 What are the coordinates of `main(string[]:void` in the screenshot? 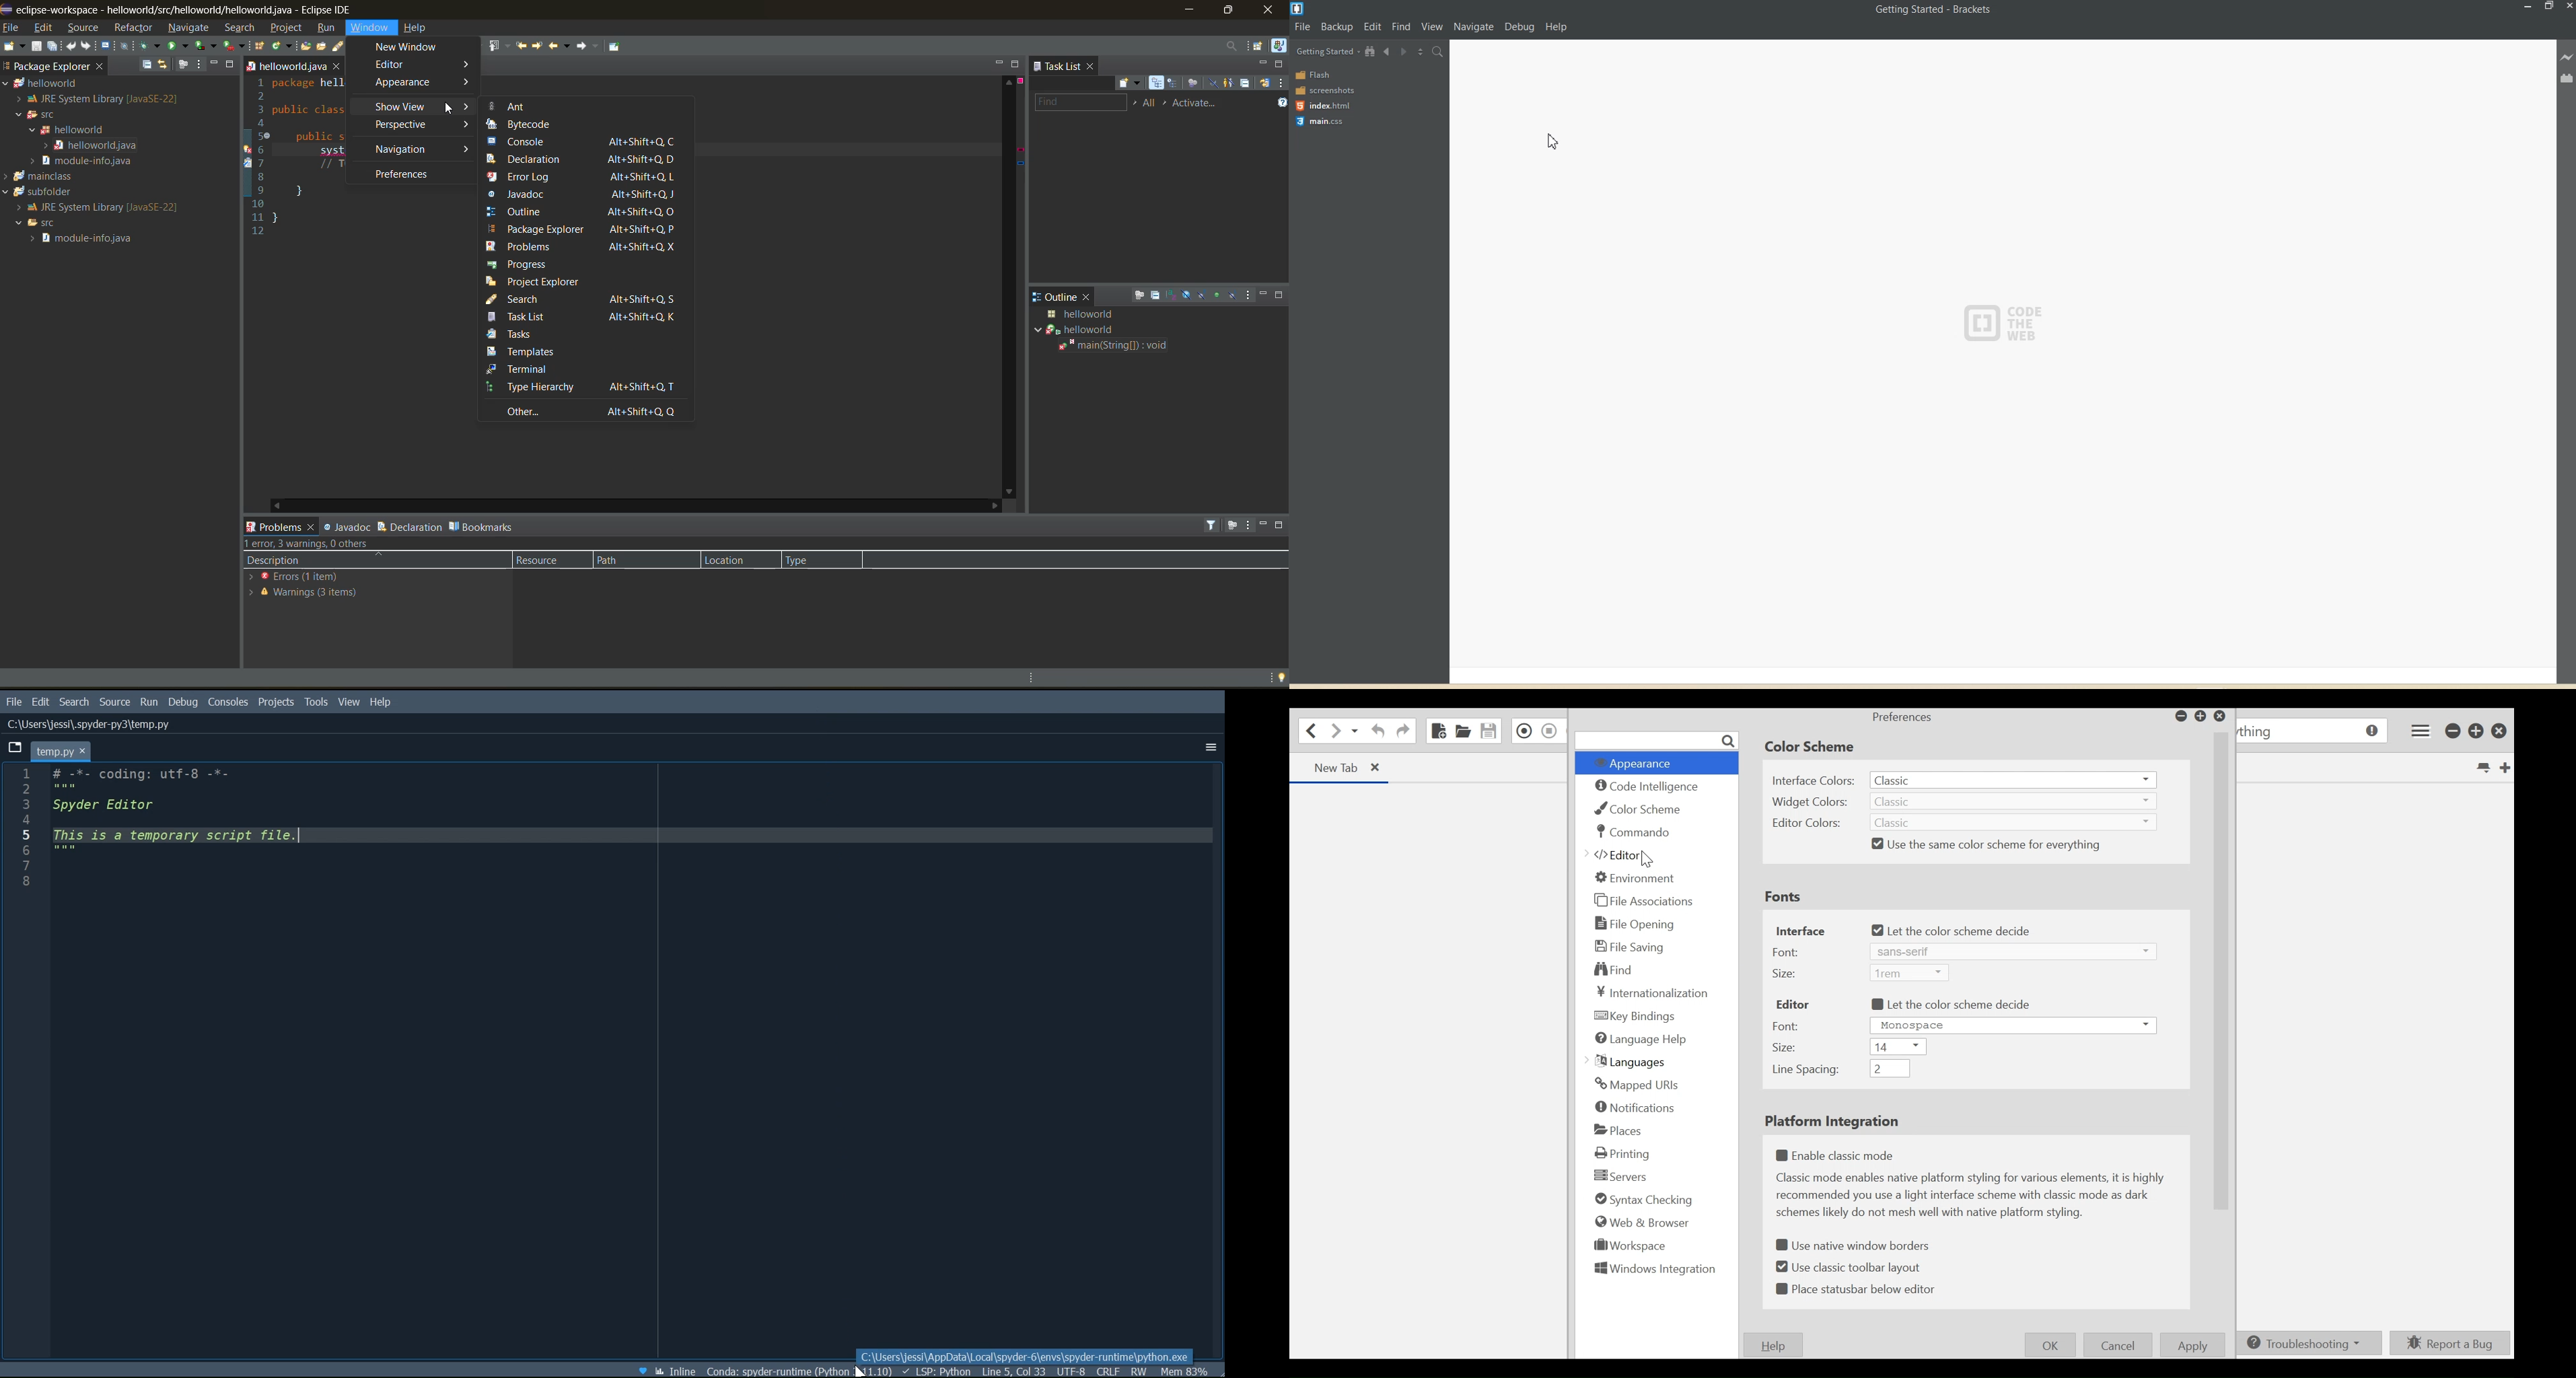 It's located at (1133, 347).